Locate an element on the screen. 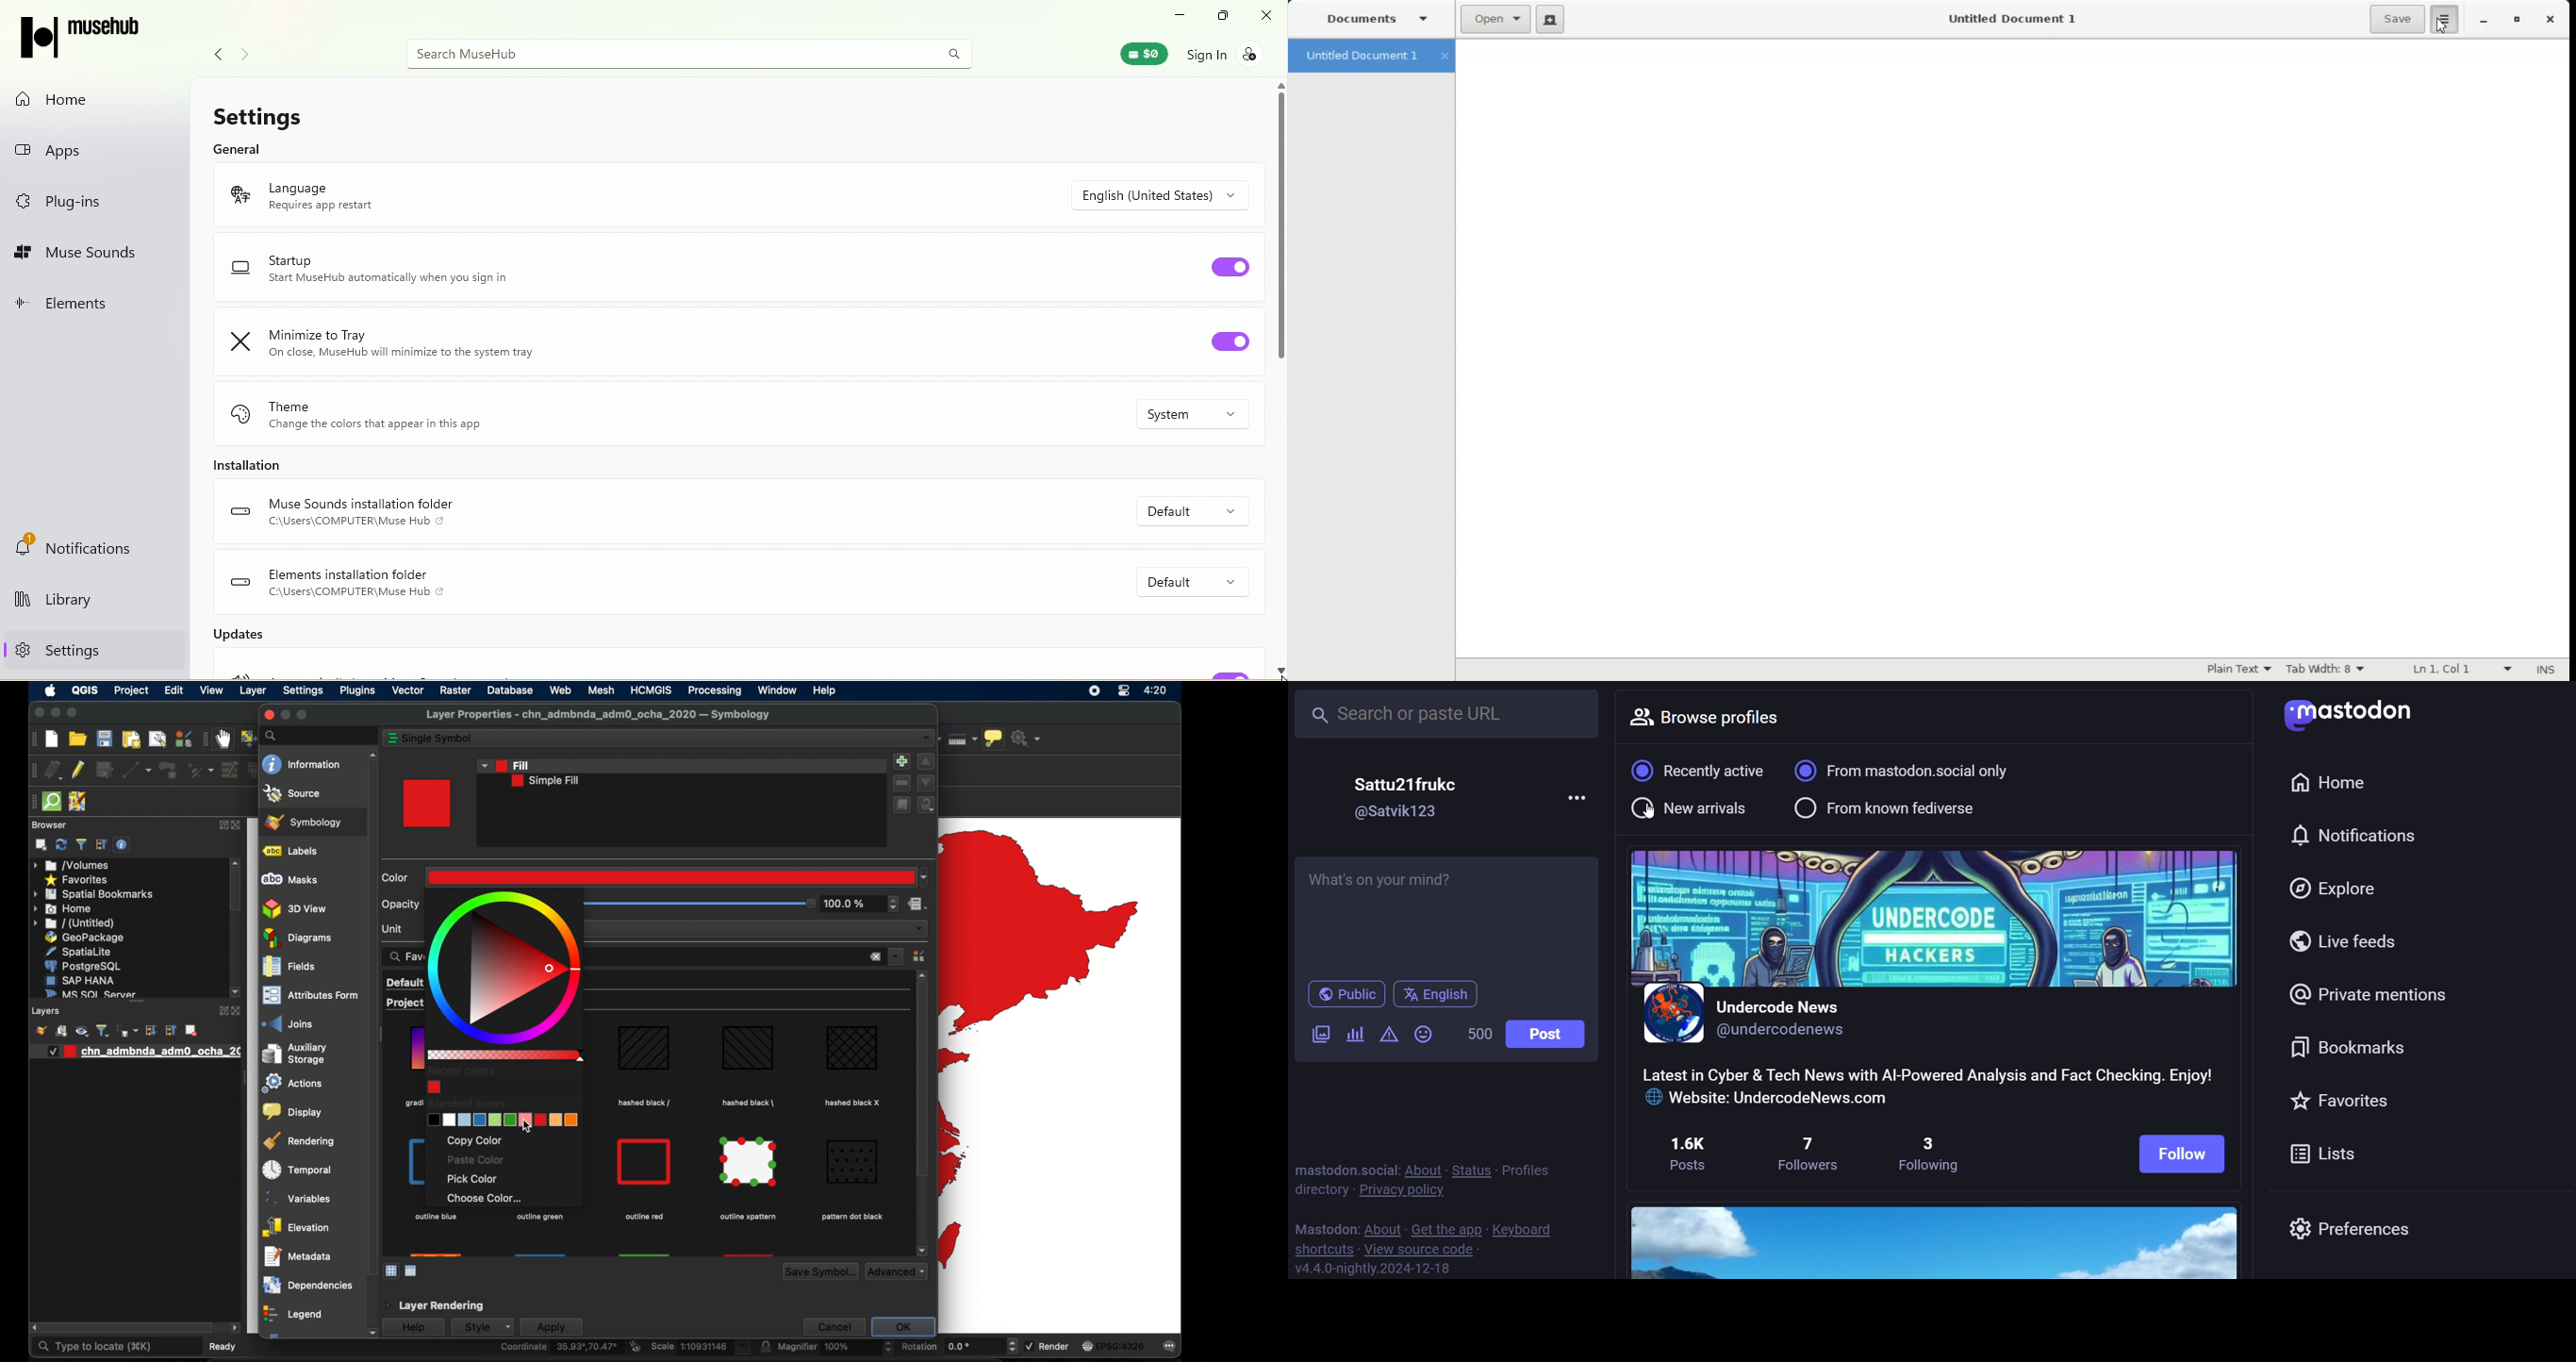 The width and height of the screenshot is (2576, 1372). apple icon is located at coordinates (49, 690).